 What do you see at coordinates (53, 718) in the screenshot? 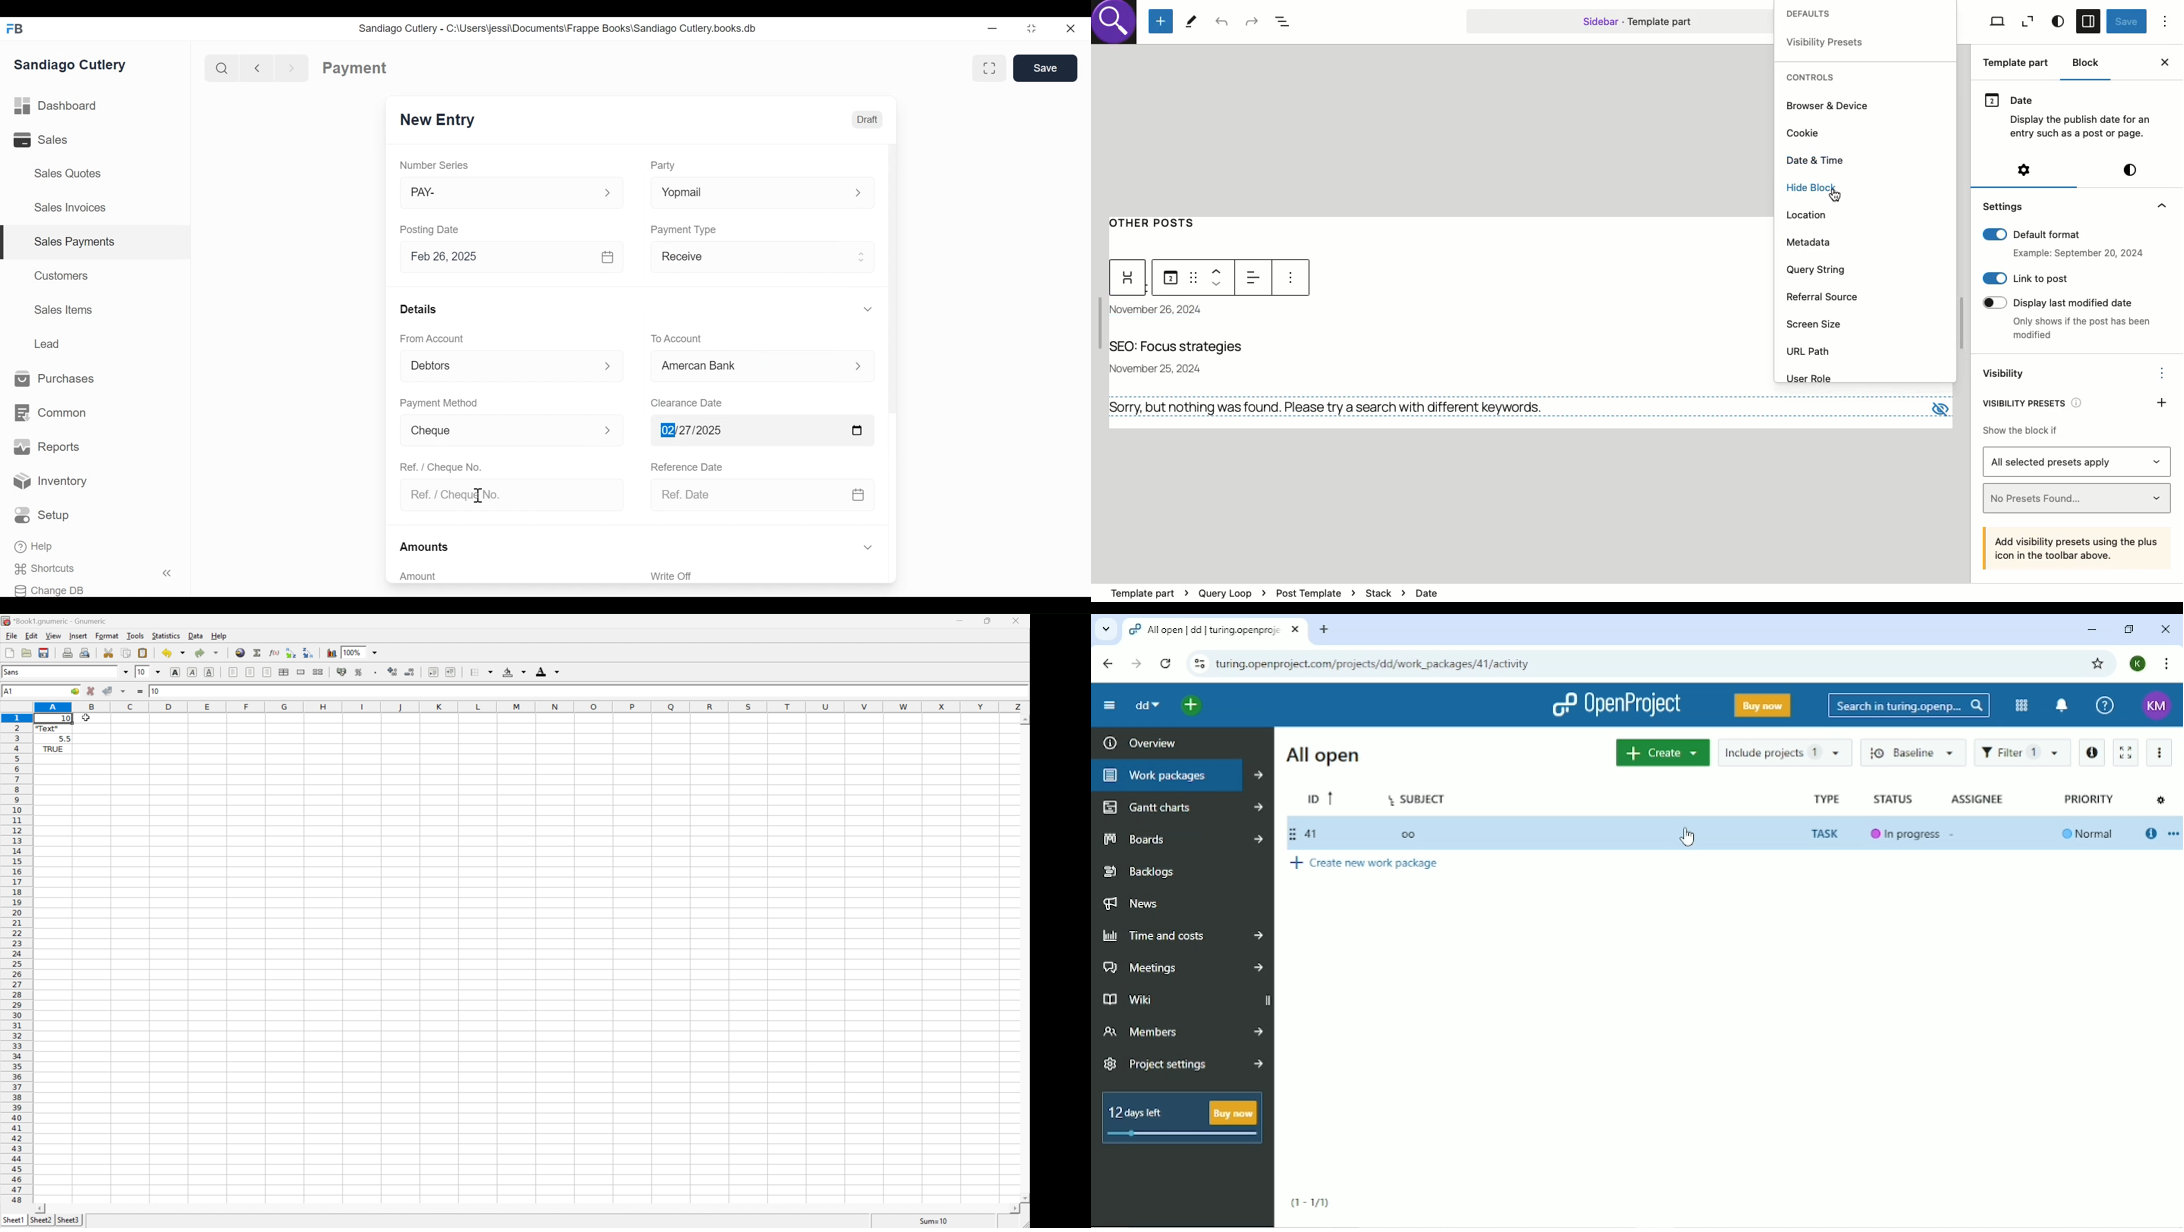
I see `10` at bounding box center [53, 718].